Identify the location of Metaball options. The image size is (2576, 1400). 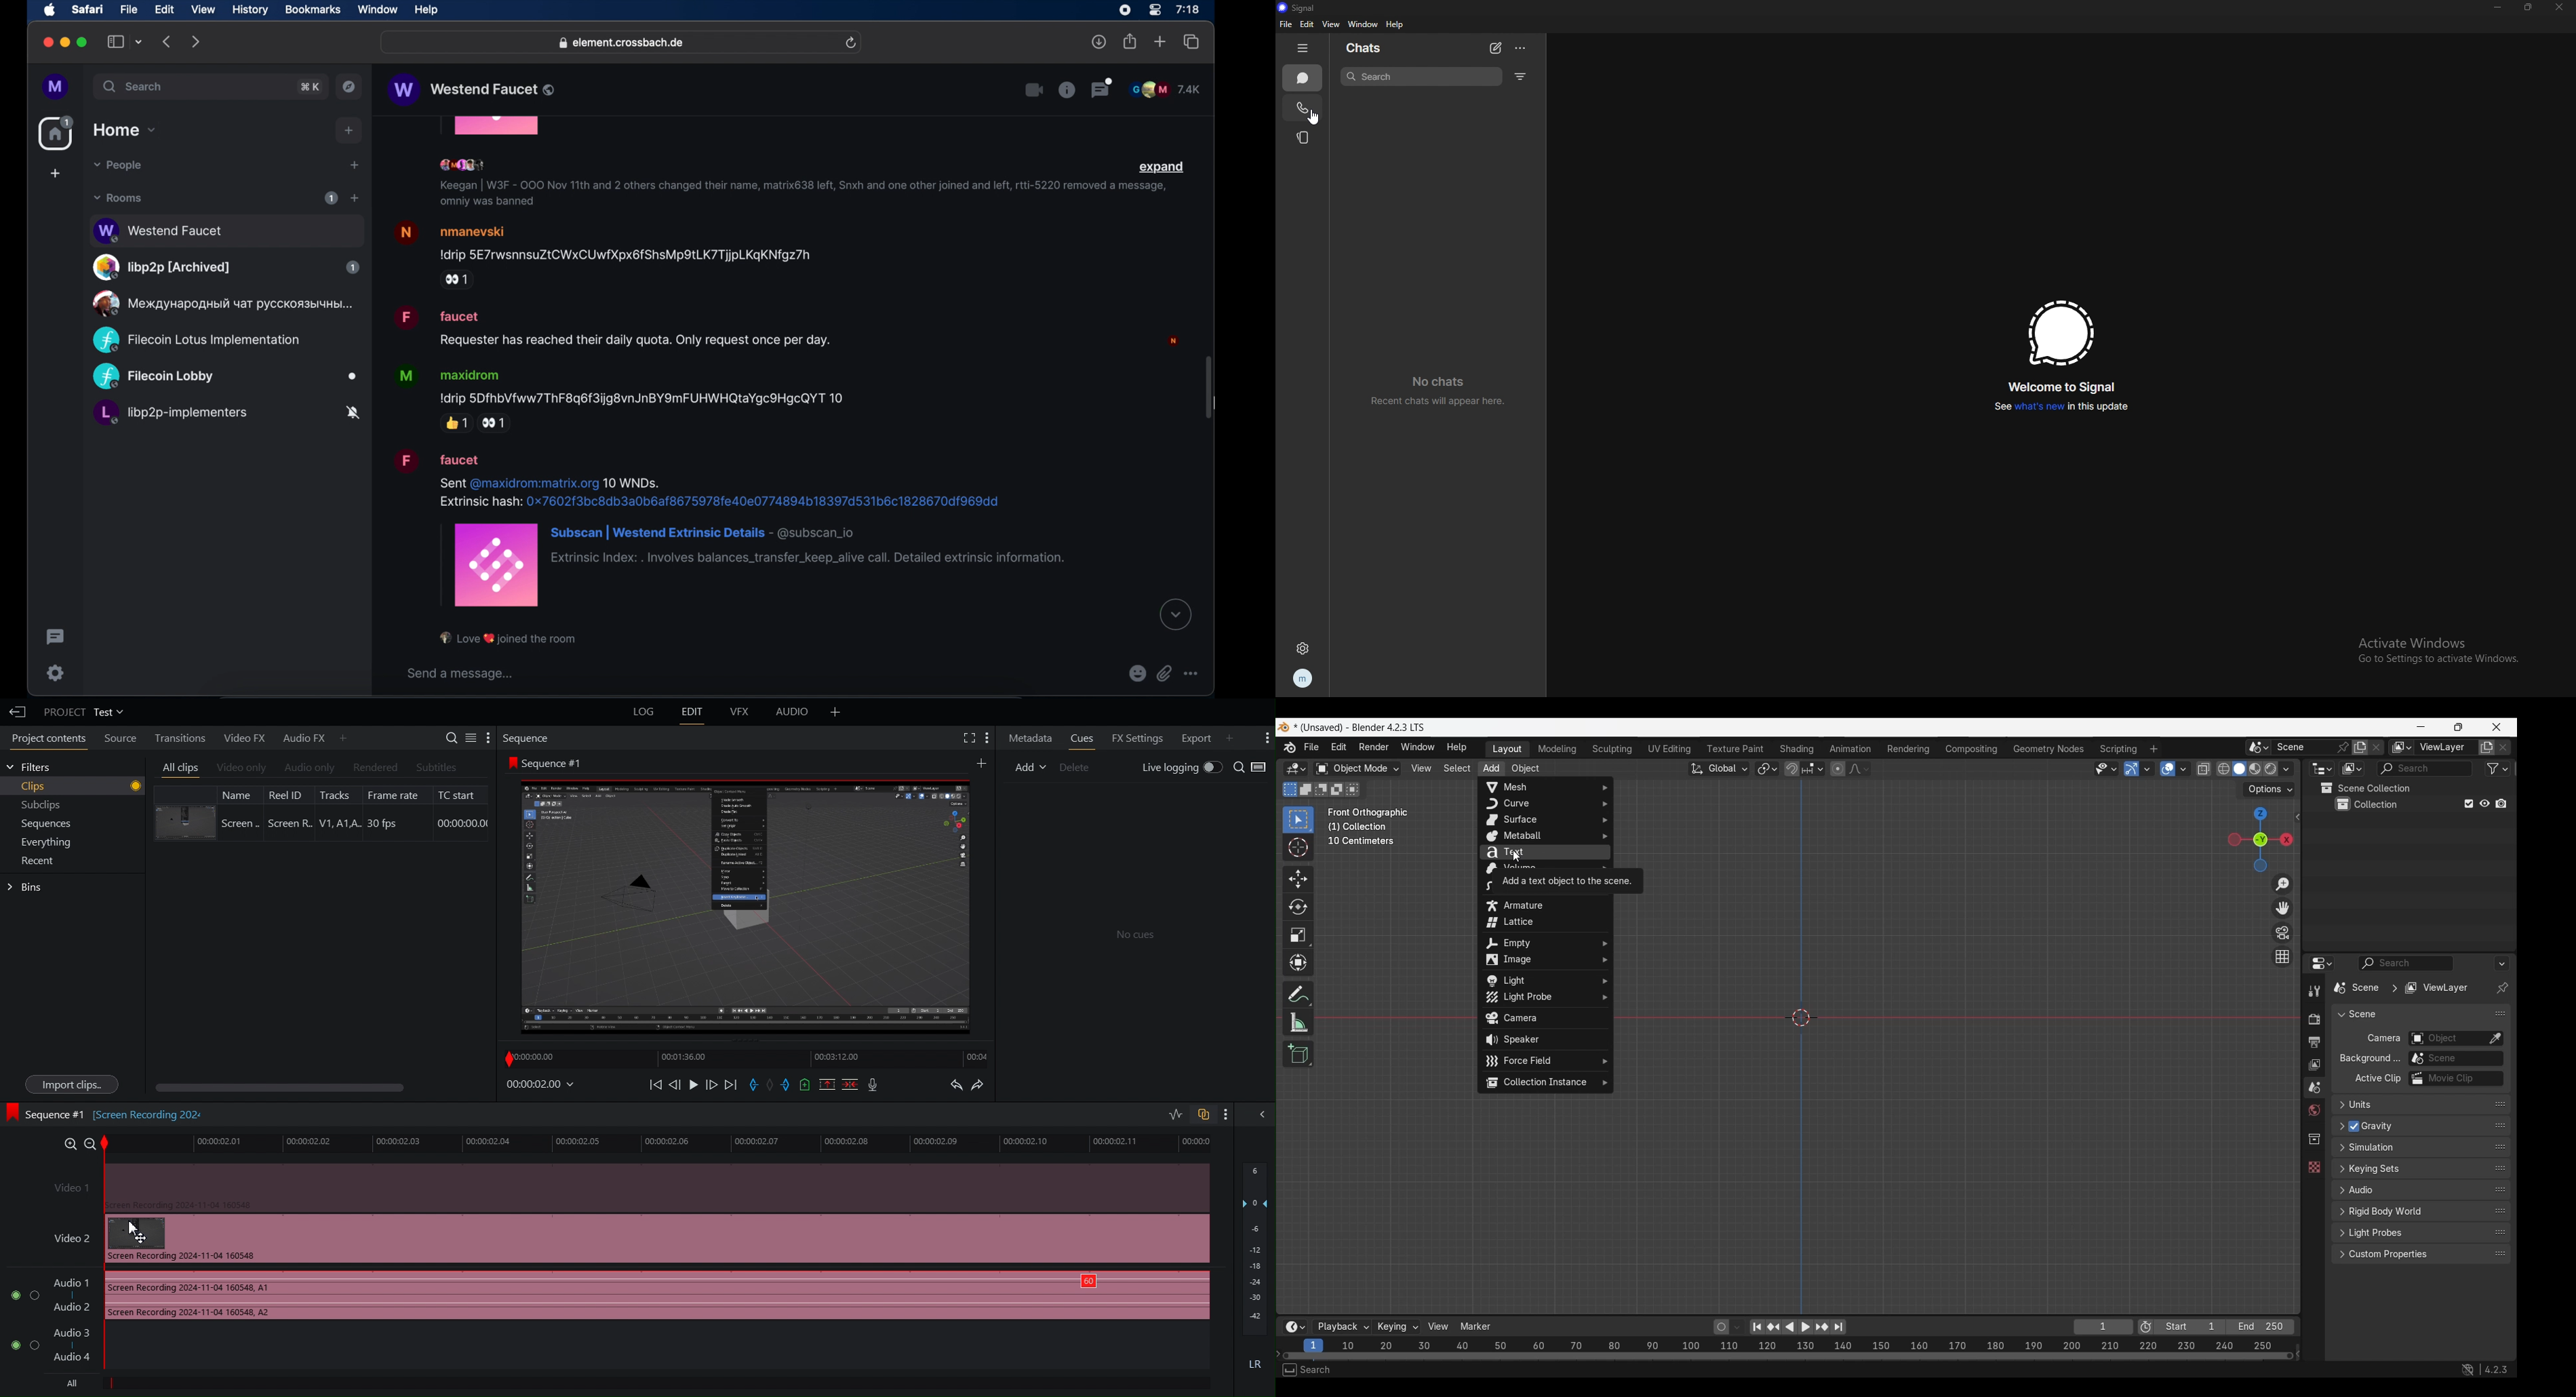
(1546, 836).